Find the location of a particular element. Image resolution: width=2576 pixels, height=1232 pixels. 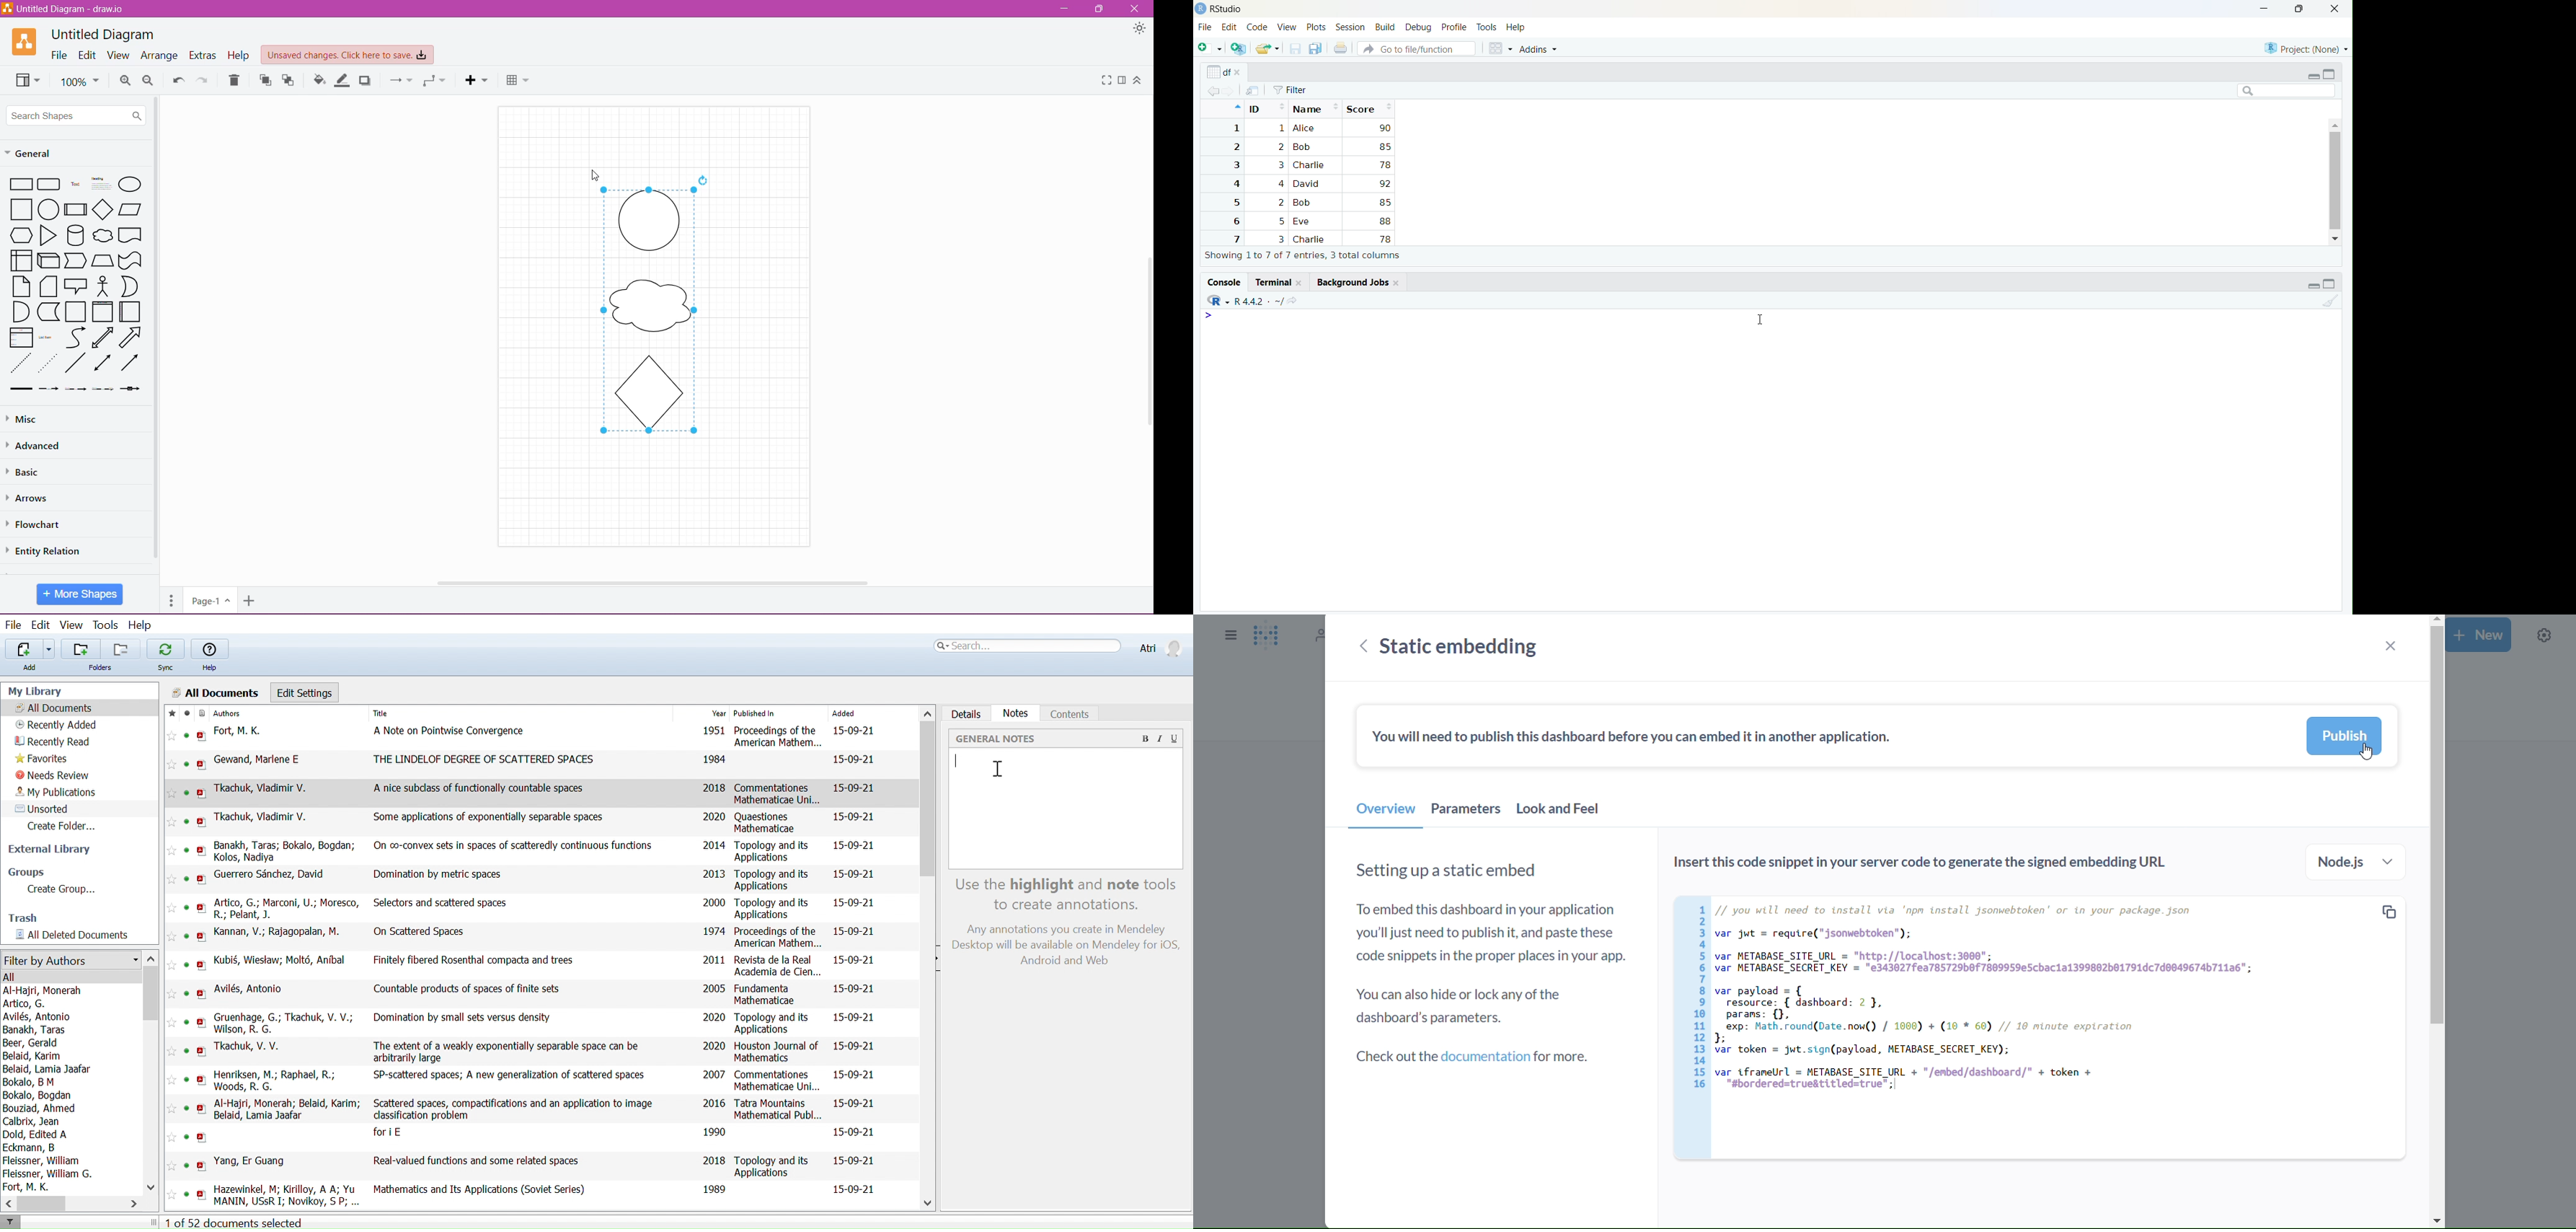

Add file is located at coordinates (24, 649).